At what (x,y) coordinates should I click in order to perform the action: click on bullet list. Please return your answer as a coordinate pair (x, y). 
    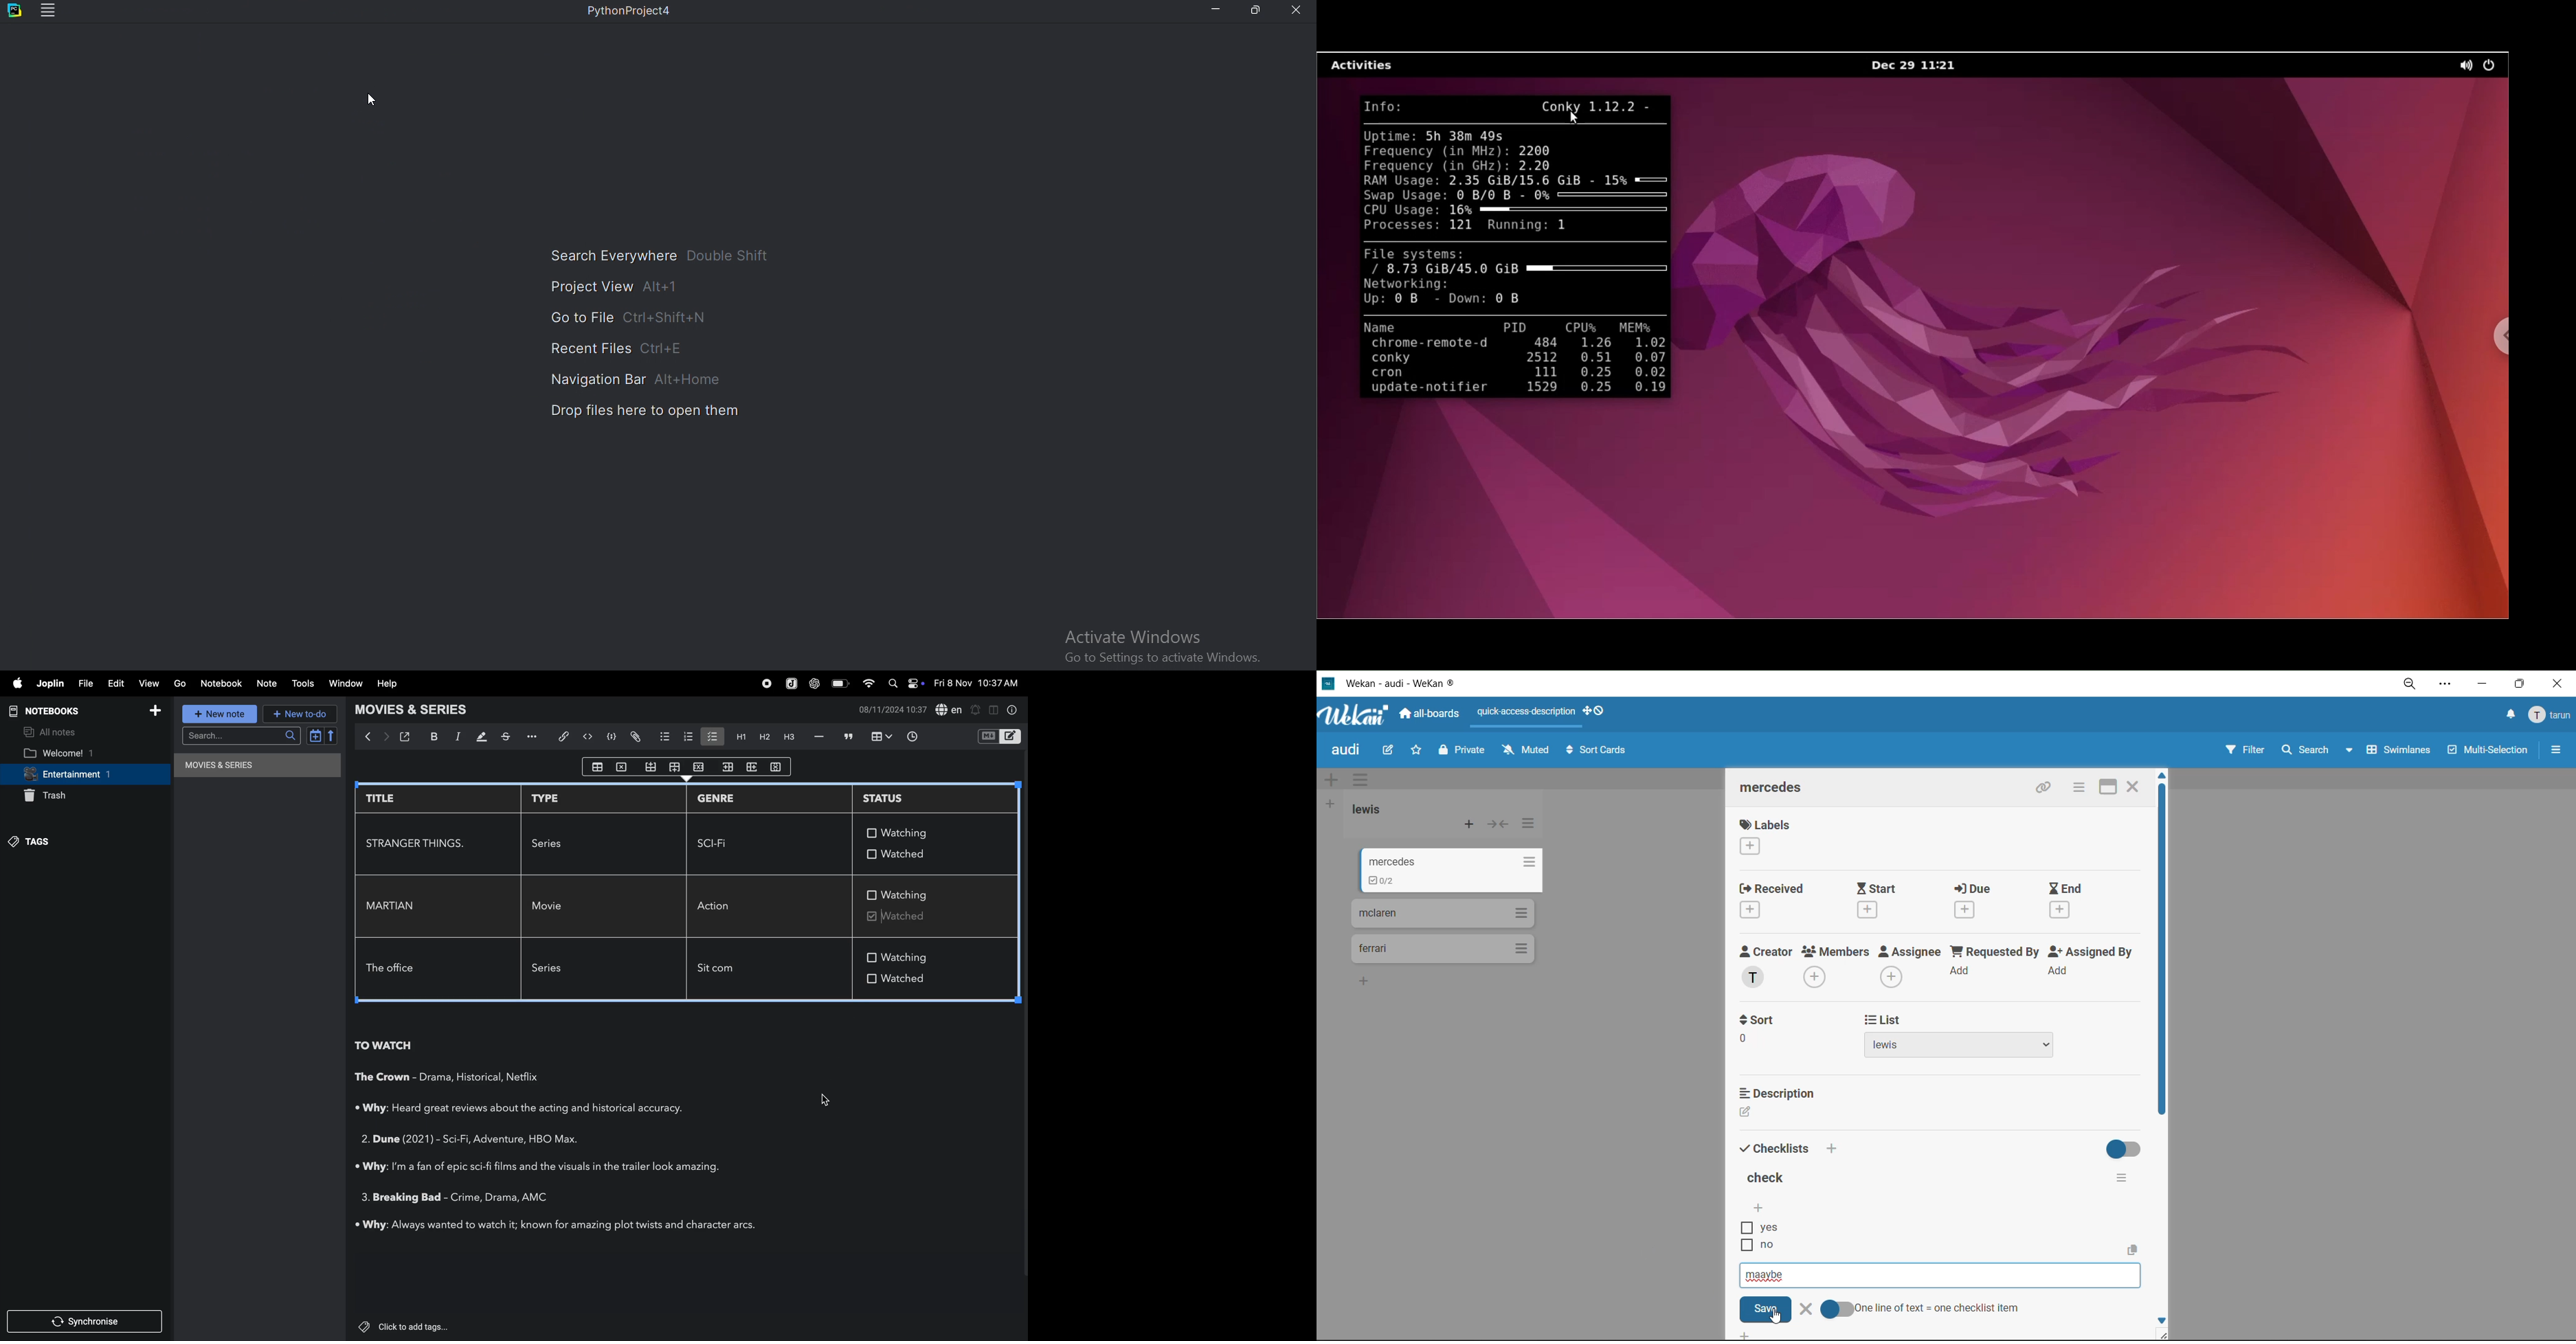
    Looking at the image, I should click on (661, 736).